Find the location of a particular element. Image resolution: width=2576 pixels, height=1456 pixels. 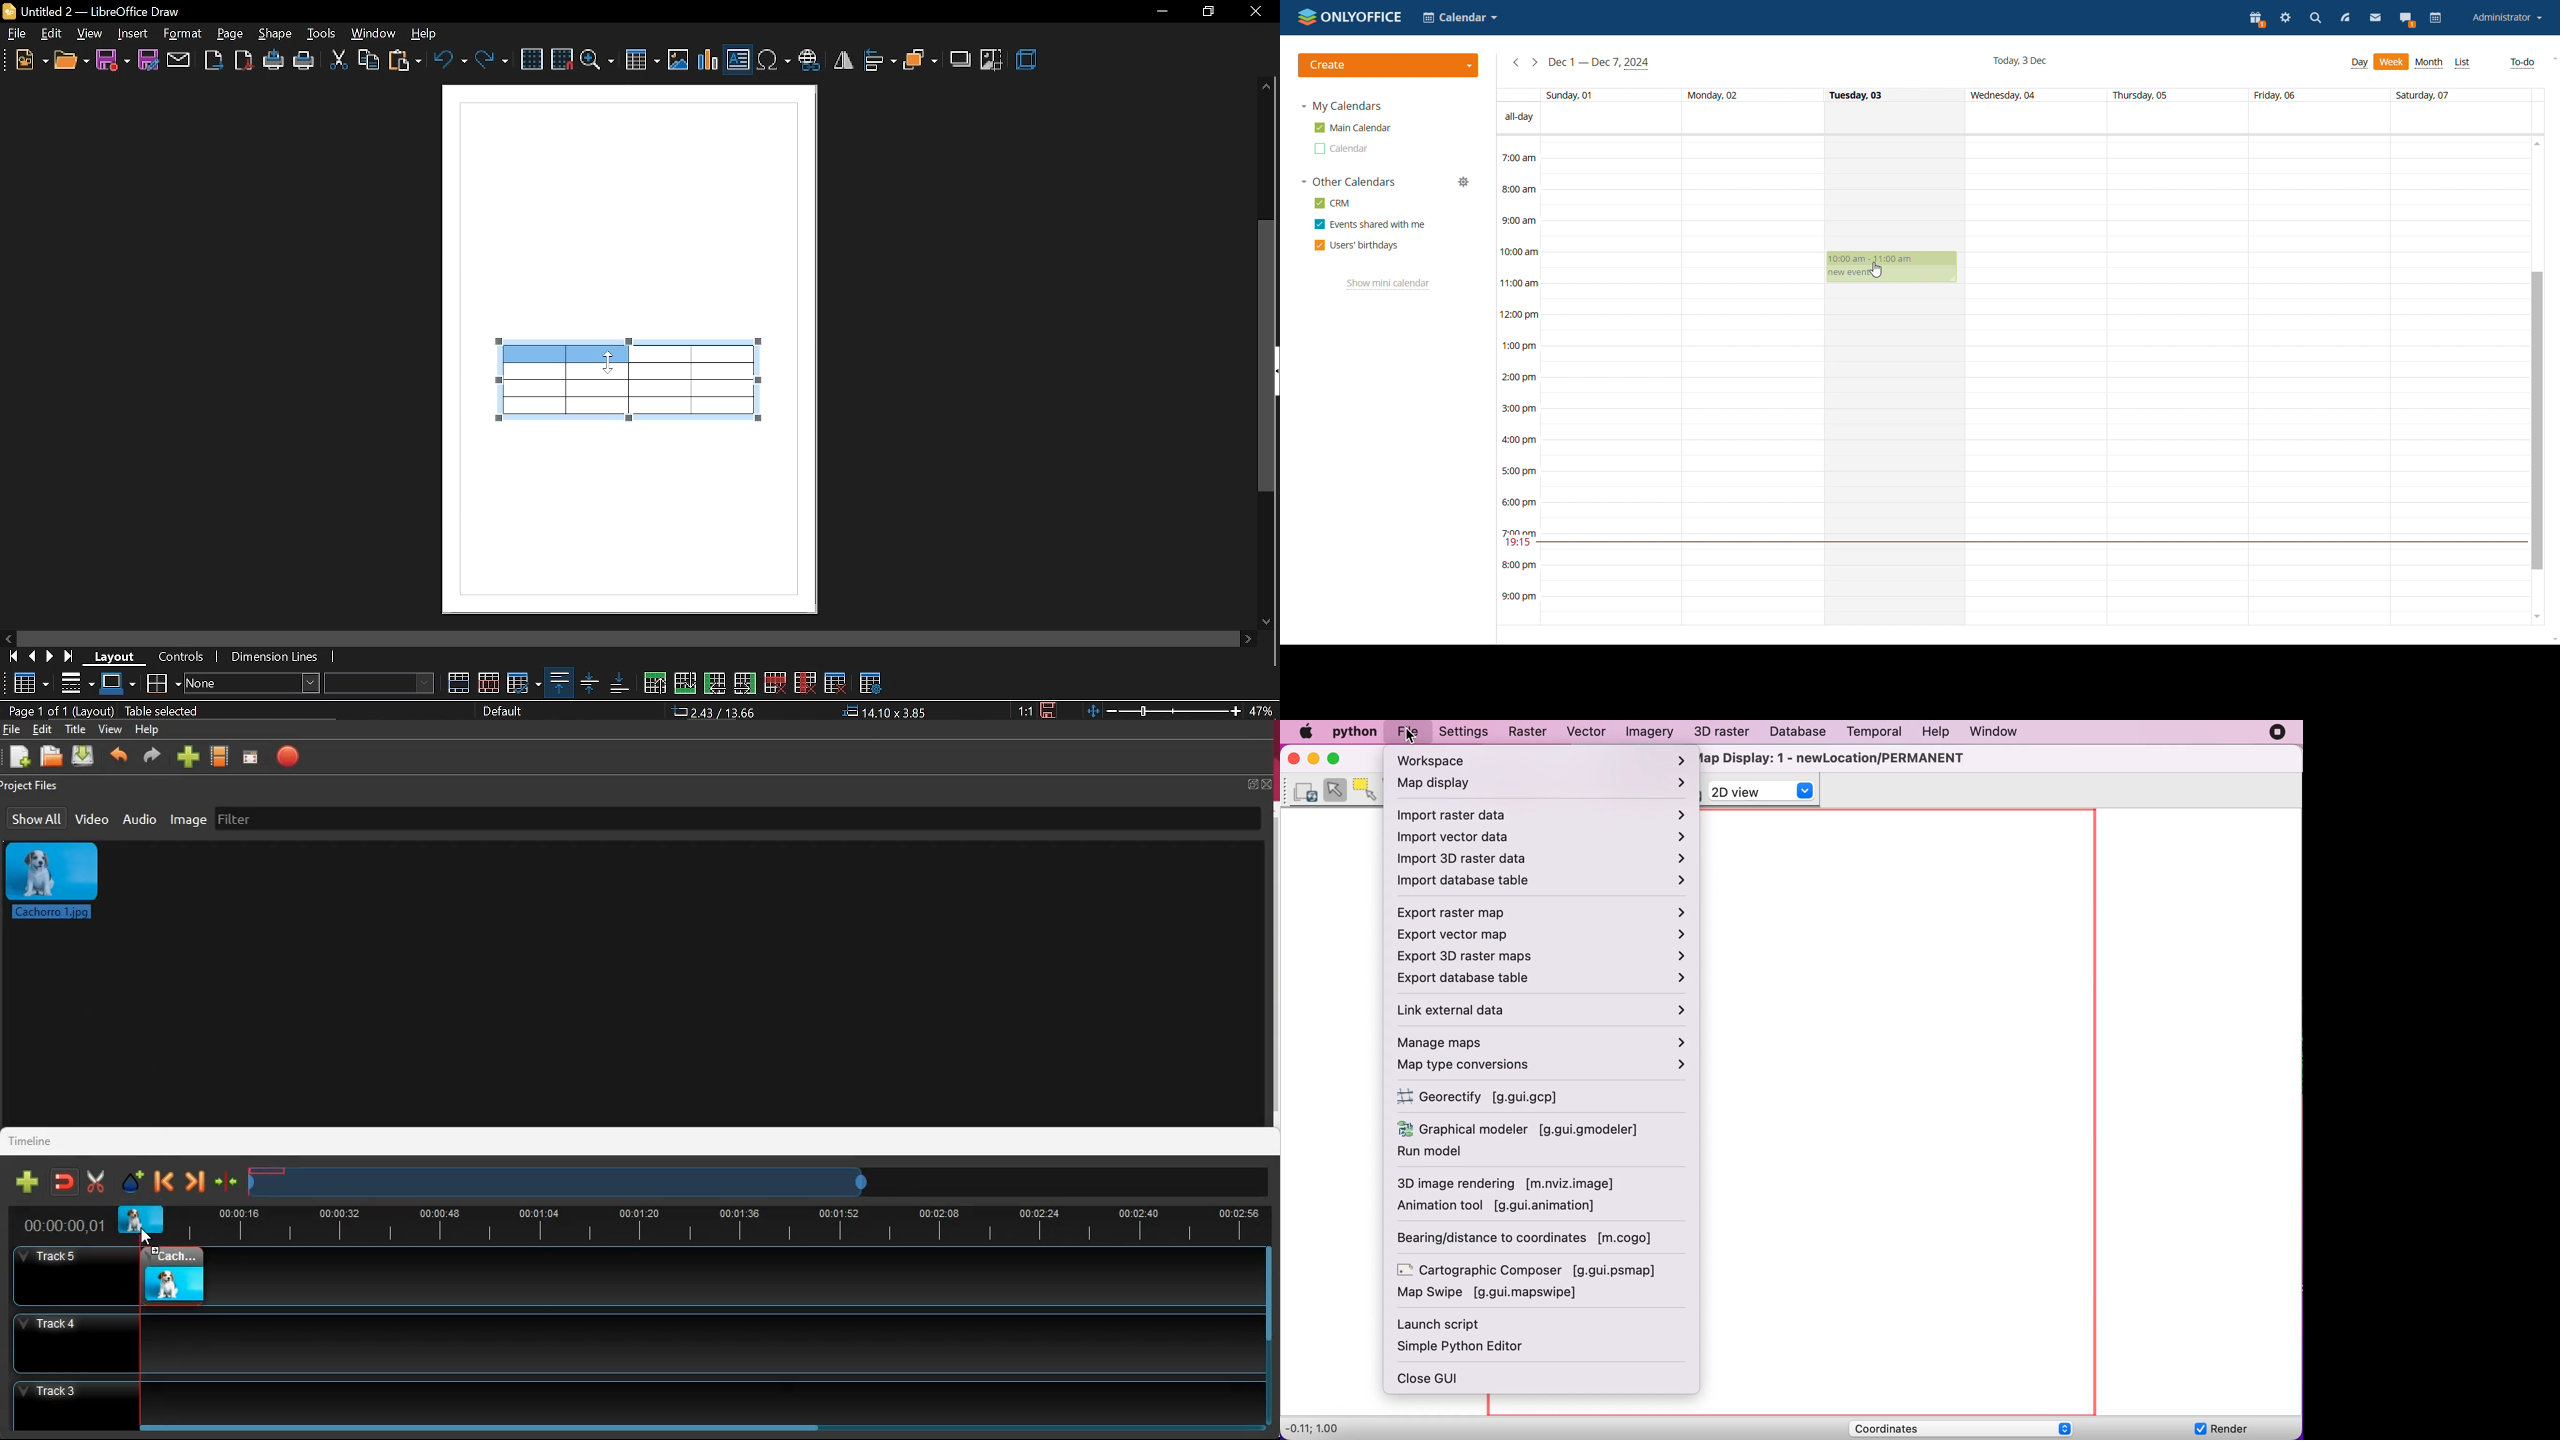

search is located at coordinates (2315, 18).